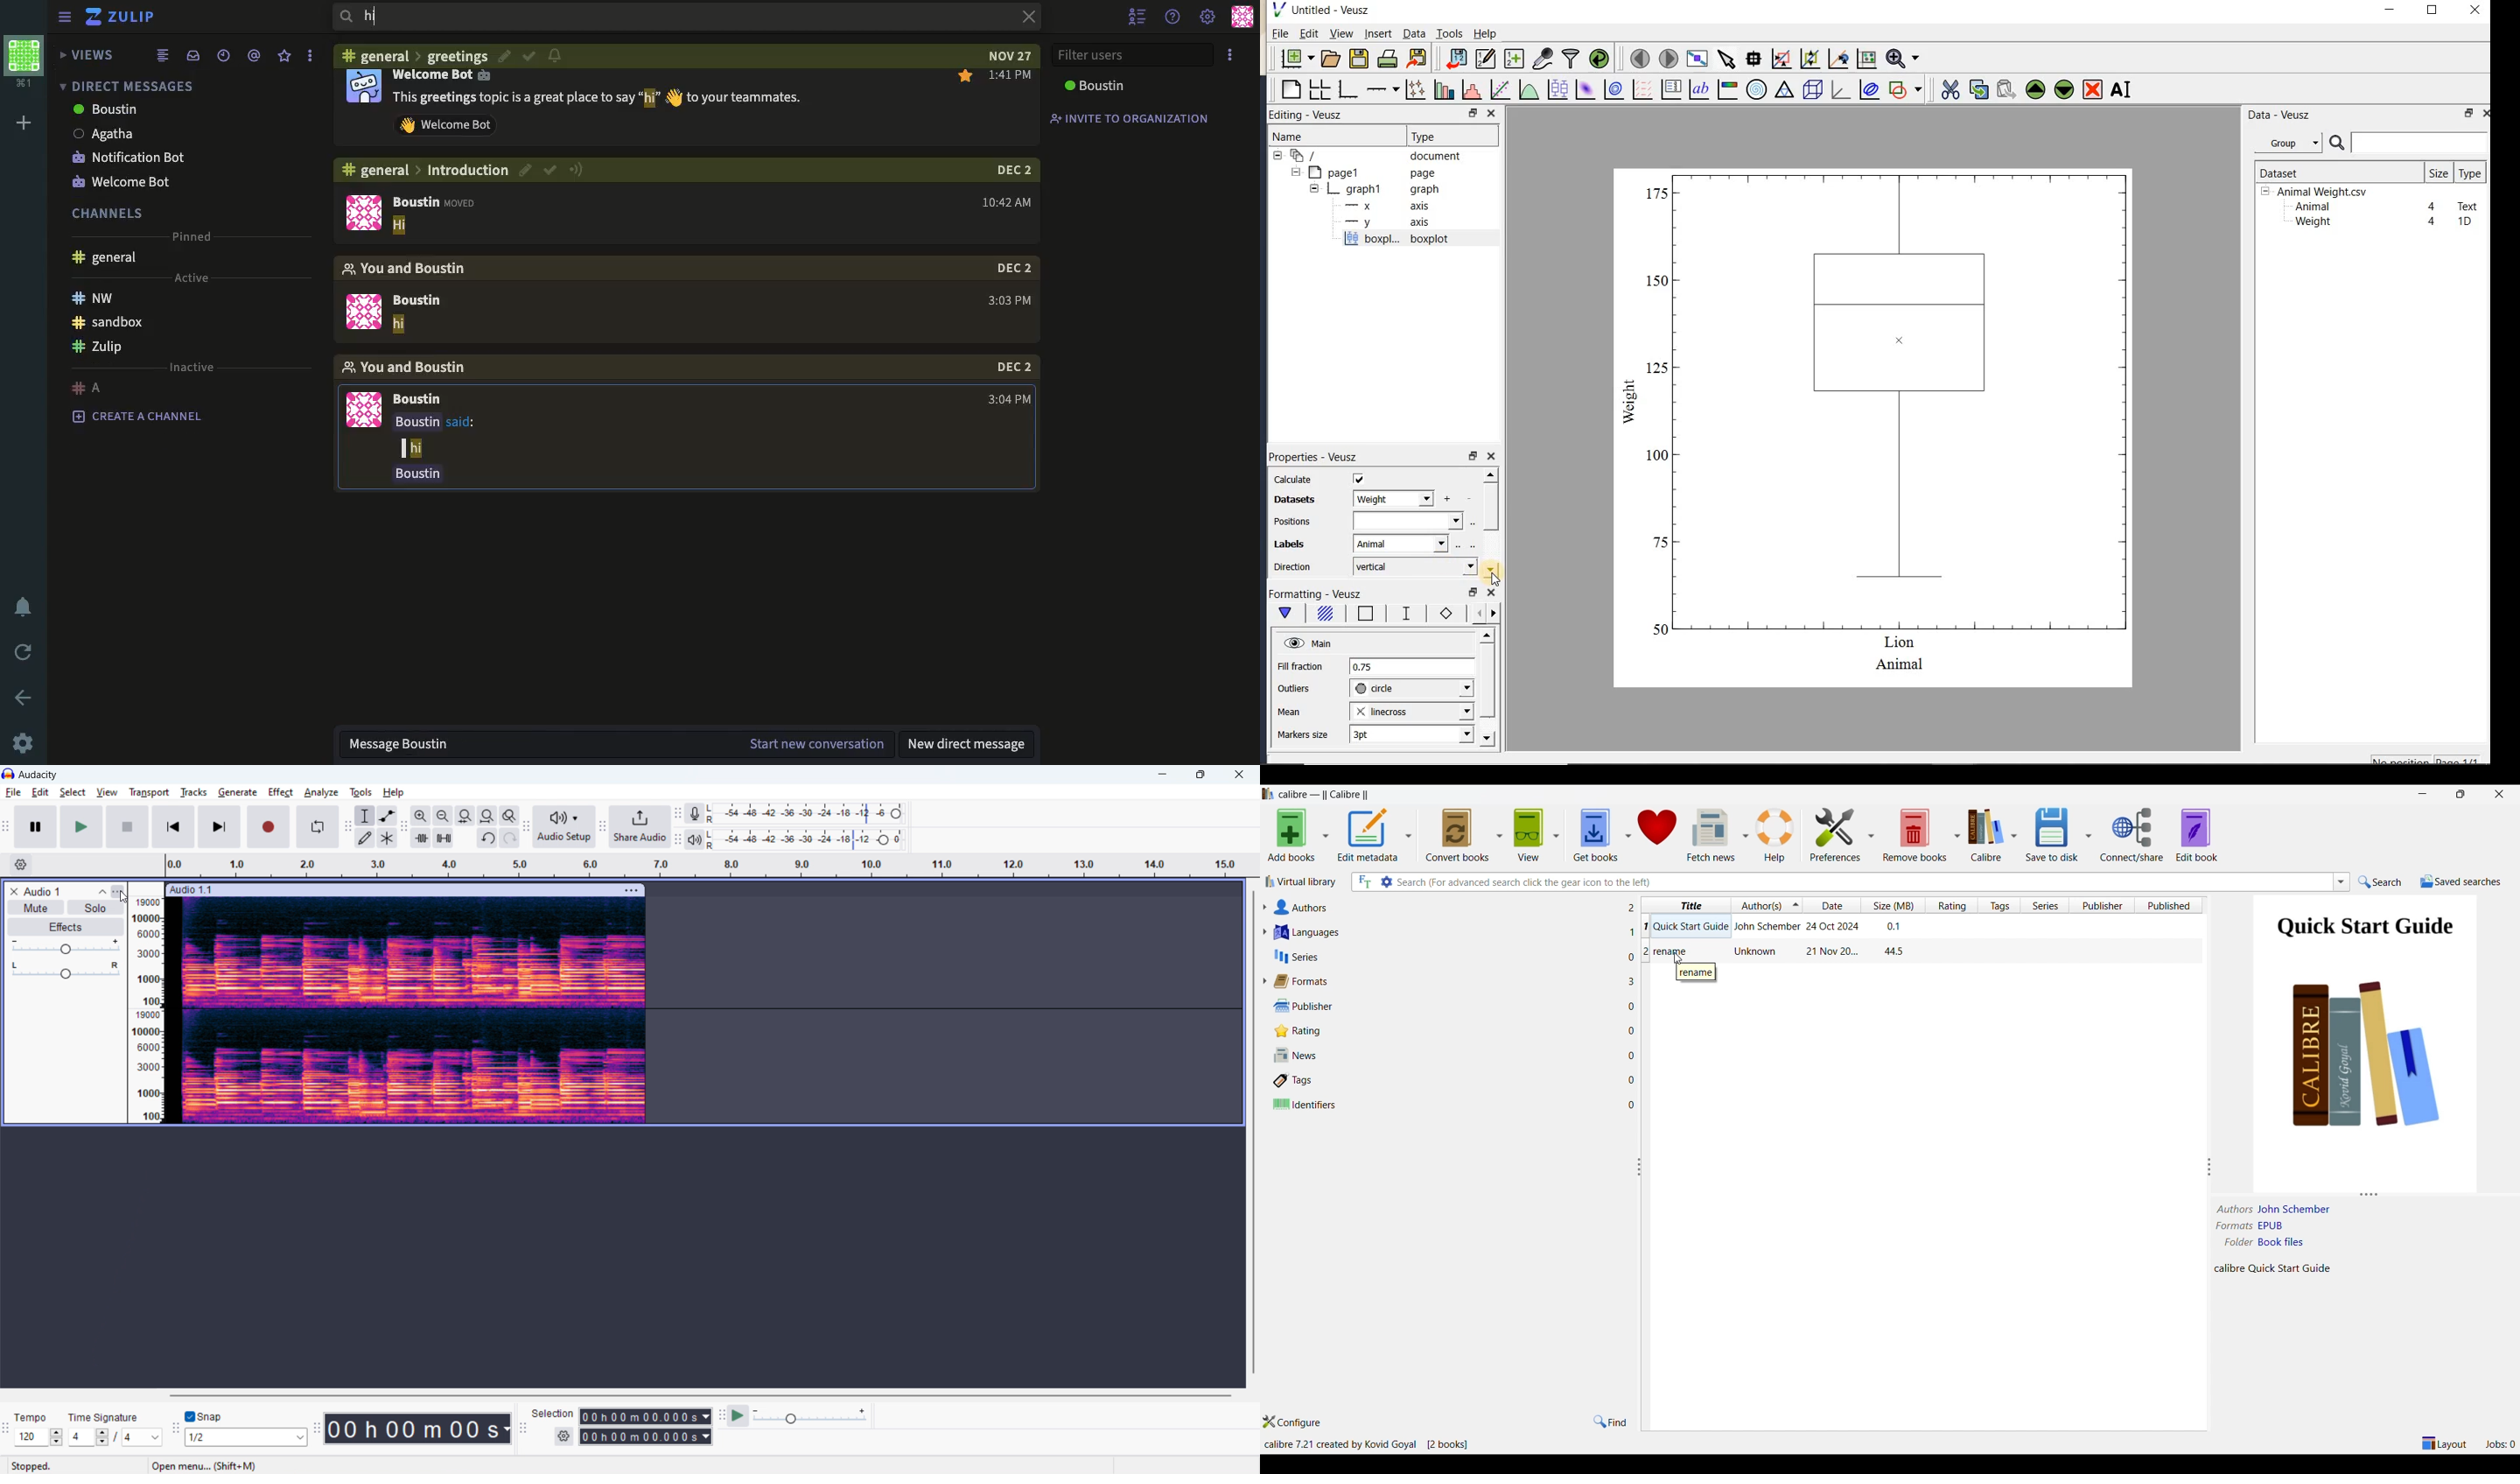 Image resolution: width=2520 pixels, height=1484 pixels. Describe the element at coordinates (102, 892) in the screenshot. I see `collapse` at that location.